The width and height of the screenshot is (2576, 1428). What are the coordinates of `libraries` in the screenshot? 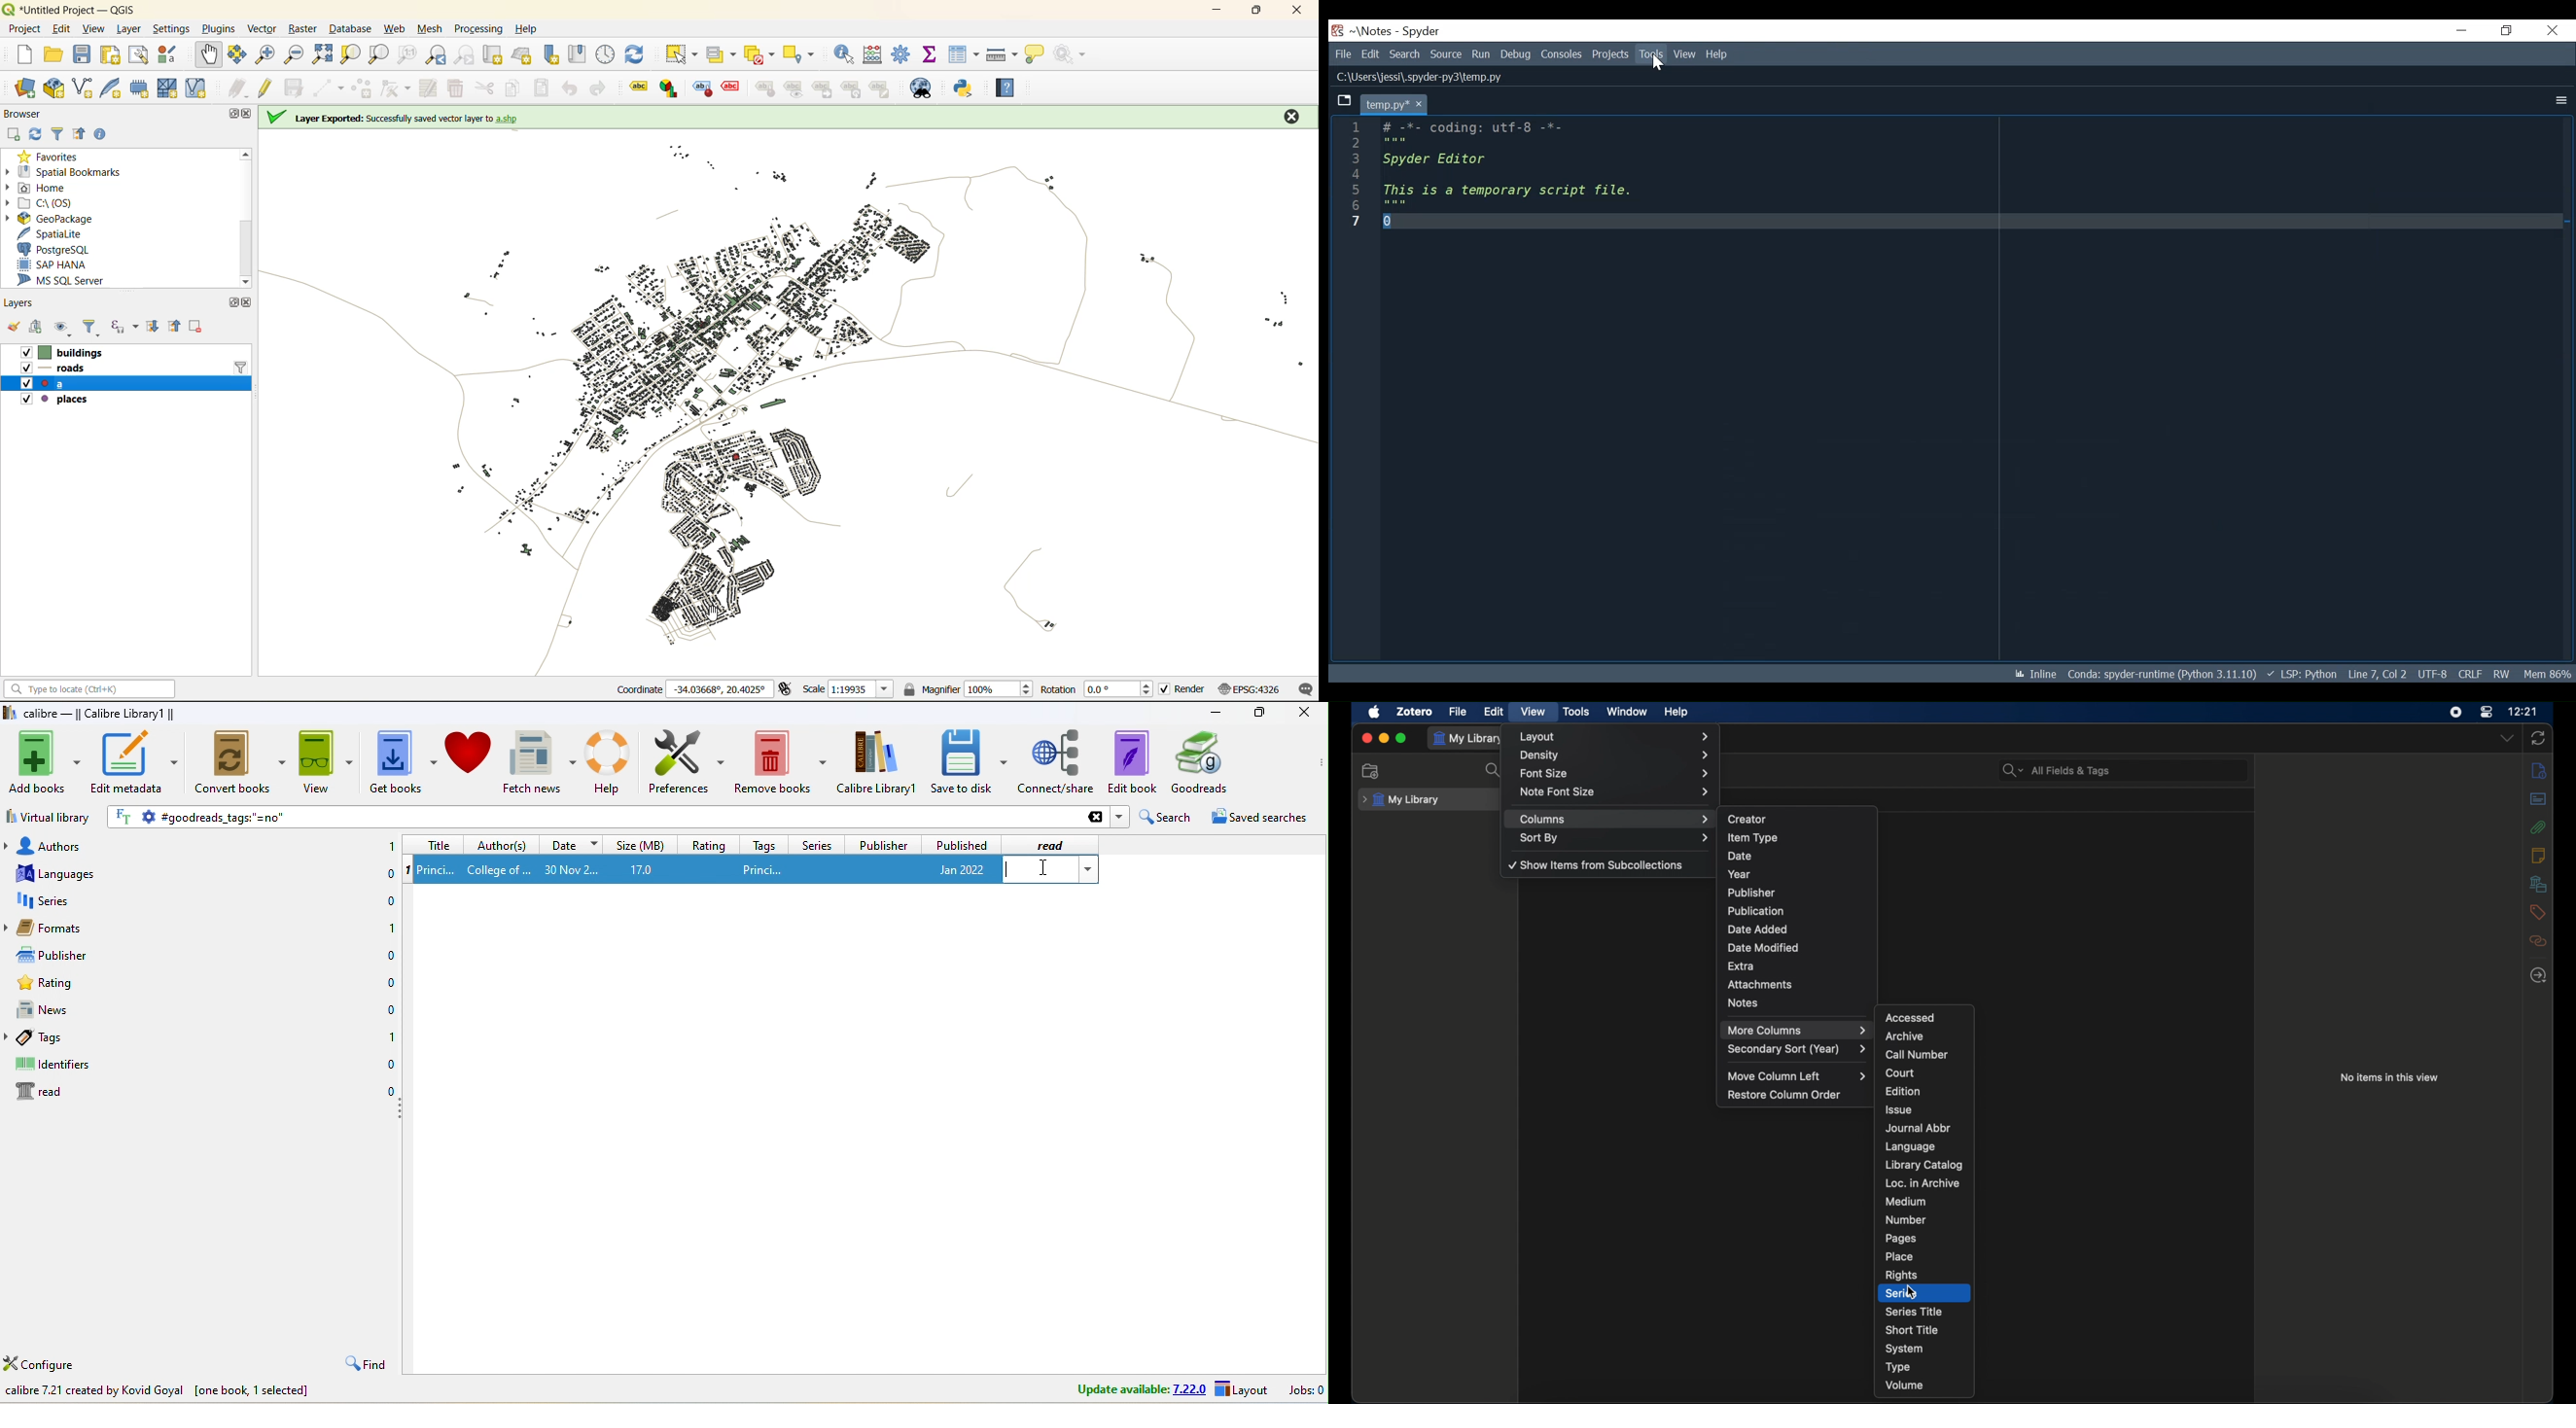 It's located at (2539, 884).